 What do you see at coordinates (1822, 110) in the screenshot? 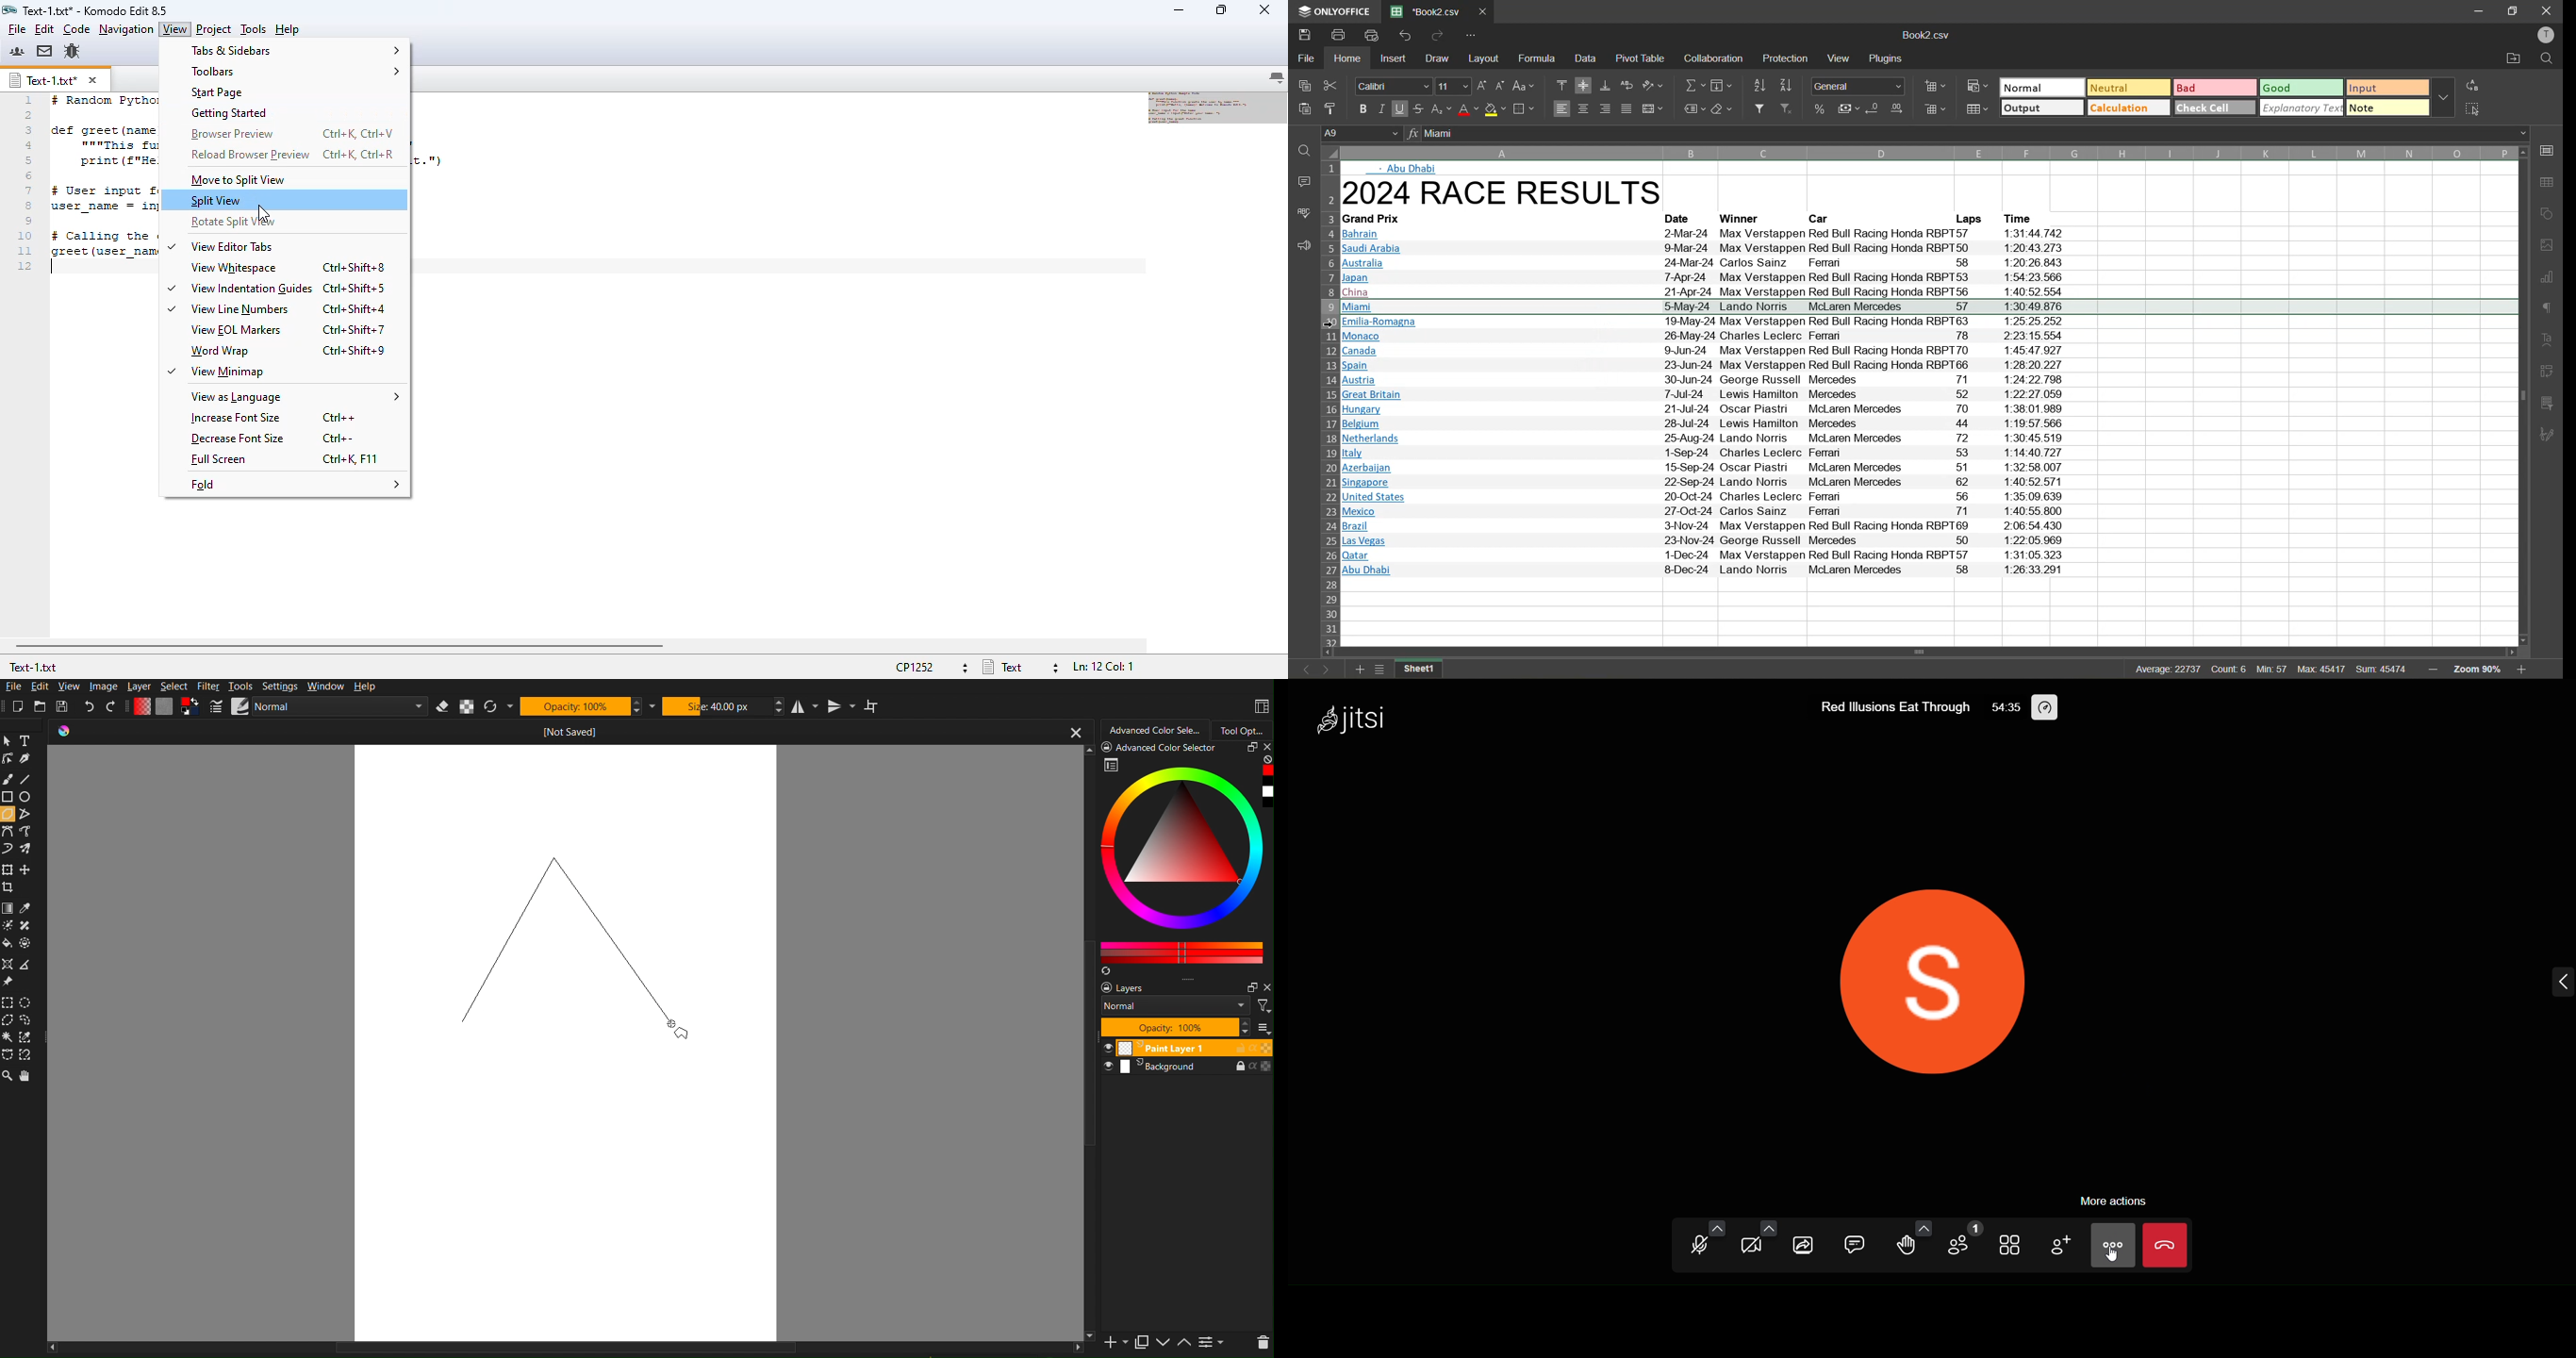
I see `percent` at bounding box center [1822, 110].